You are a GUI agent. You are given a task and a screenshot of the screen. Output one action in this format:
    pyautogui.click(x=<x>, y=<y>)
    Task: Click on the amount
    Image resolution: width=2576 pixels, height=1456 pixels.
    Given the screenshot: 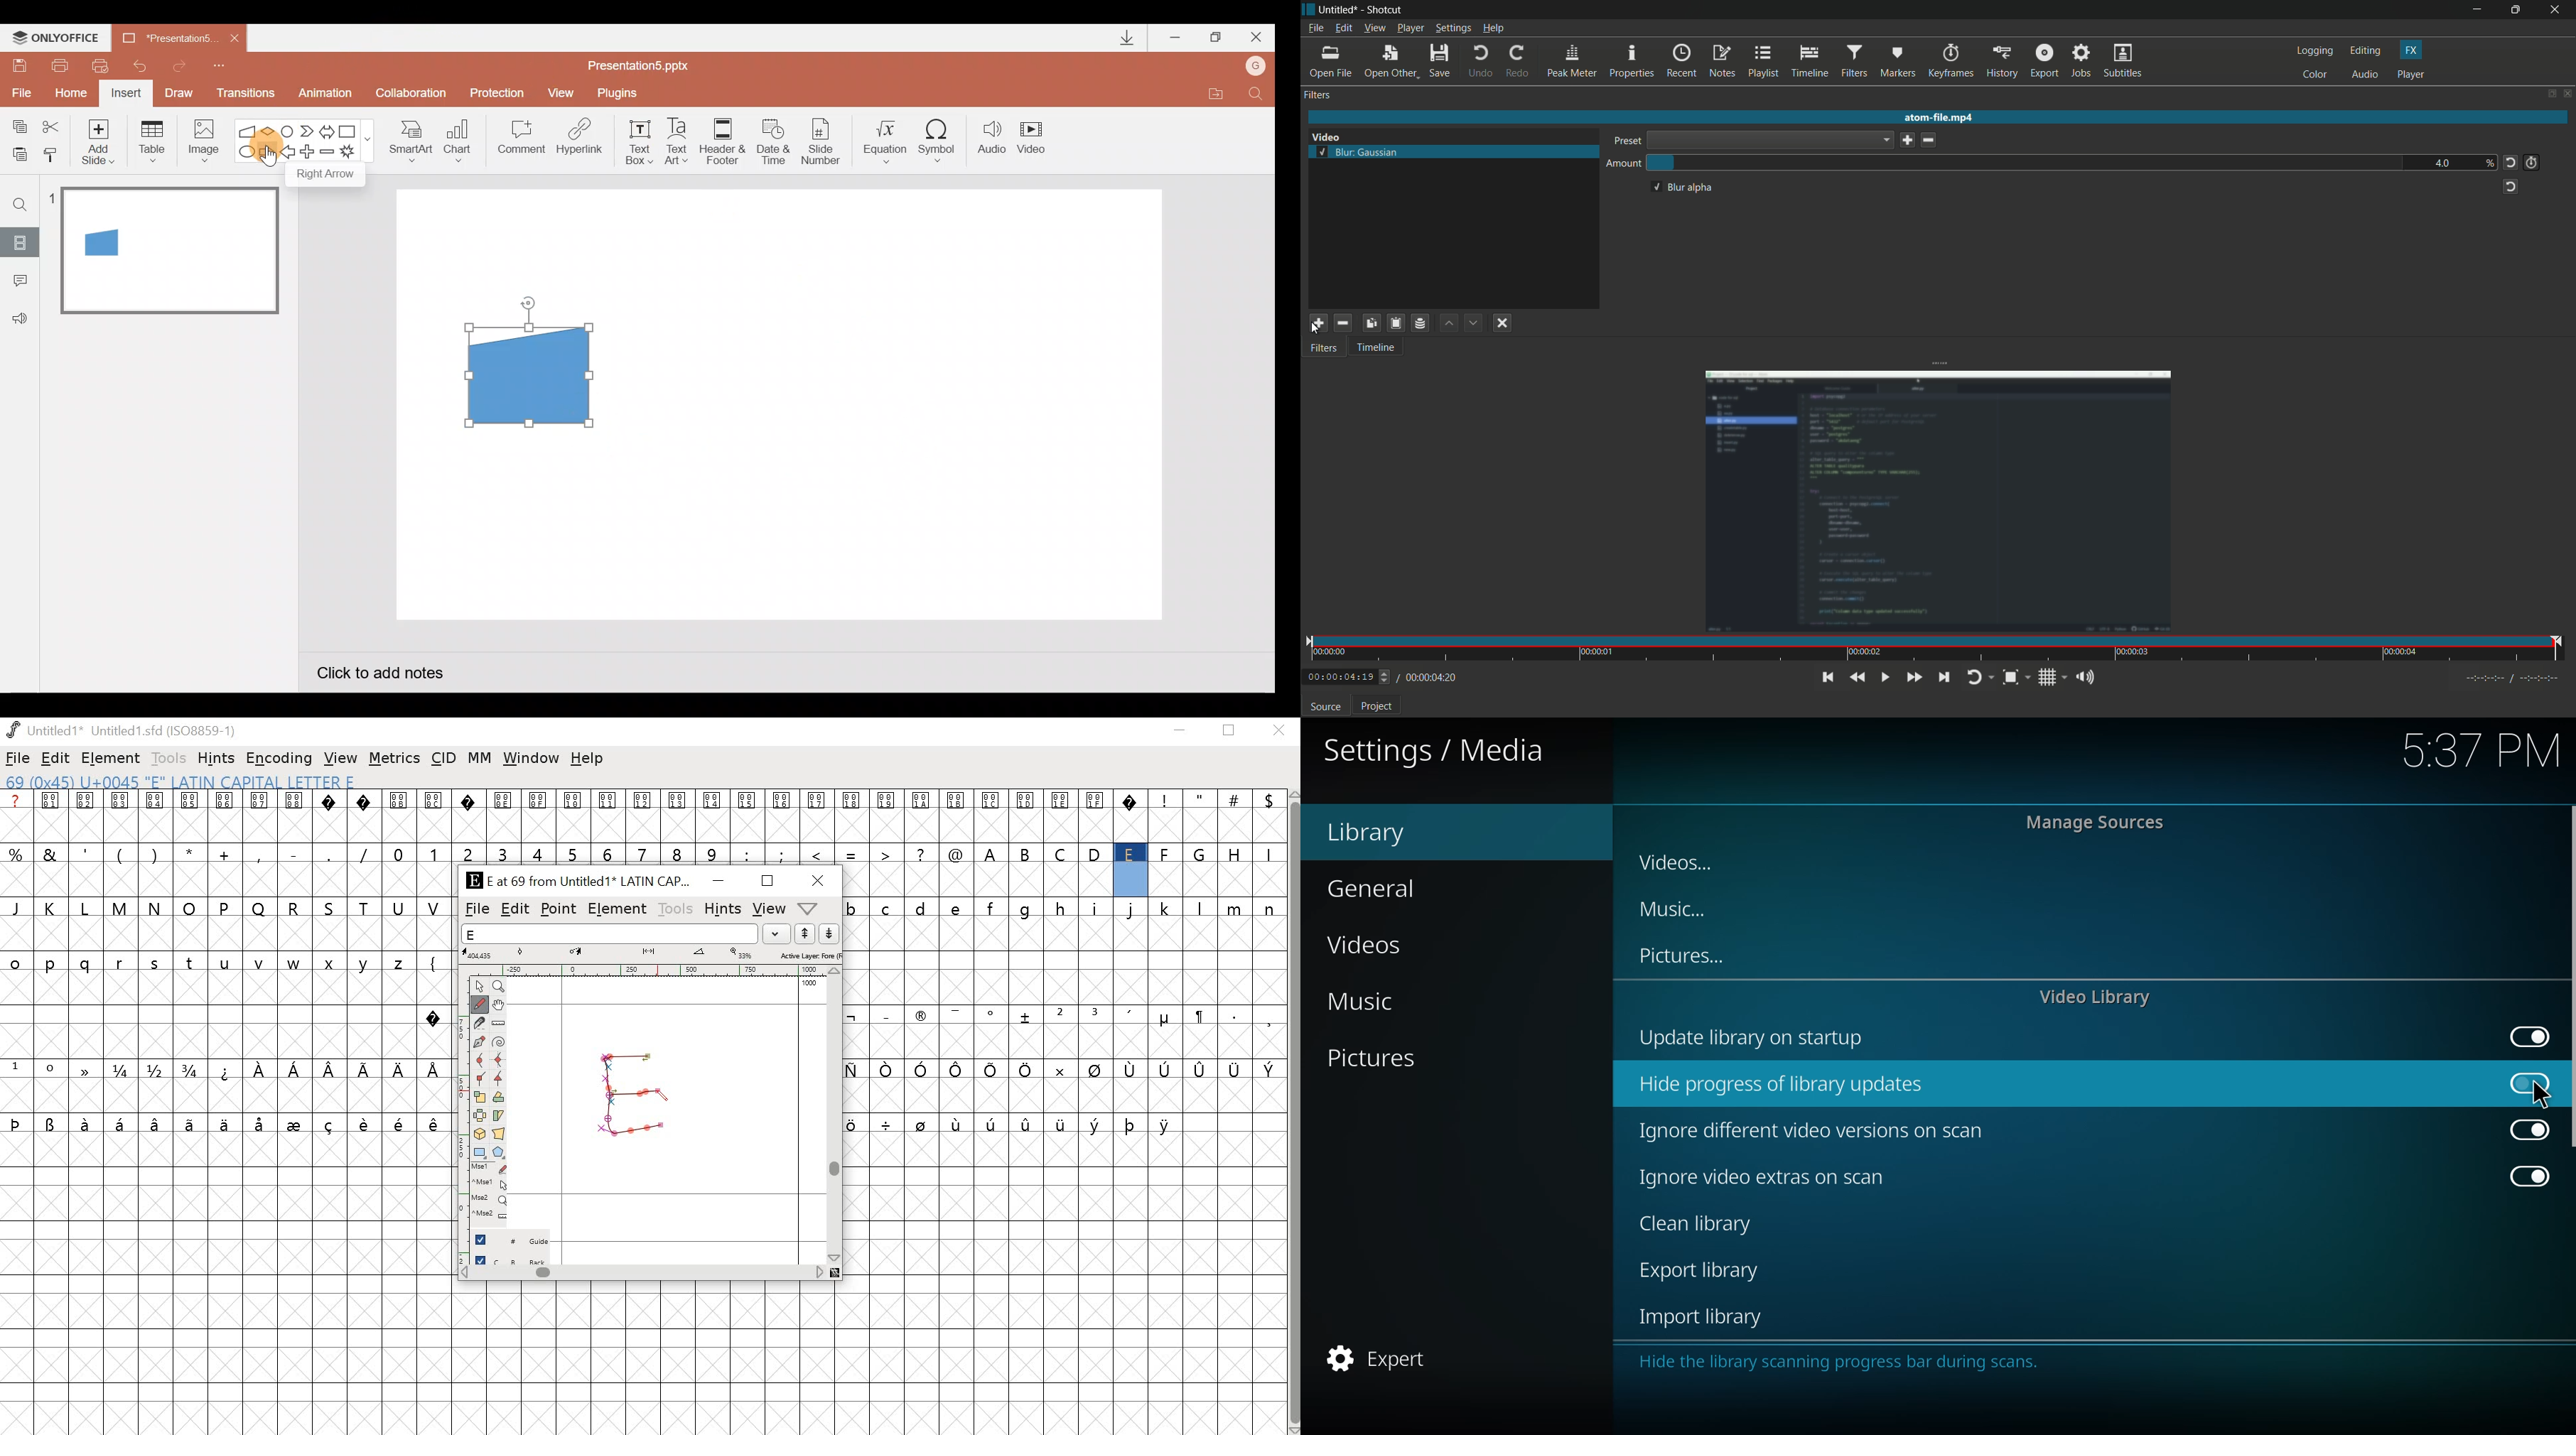 What is the action you would take?
    pyautogui.click(x=1624, y=165)
    